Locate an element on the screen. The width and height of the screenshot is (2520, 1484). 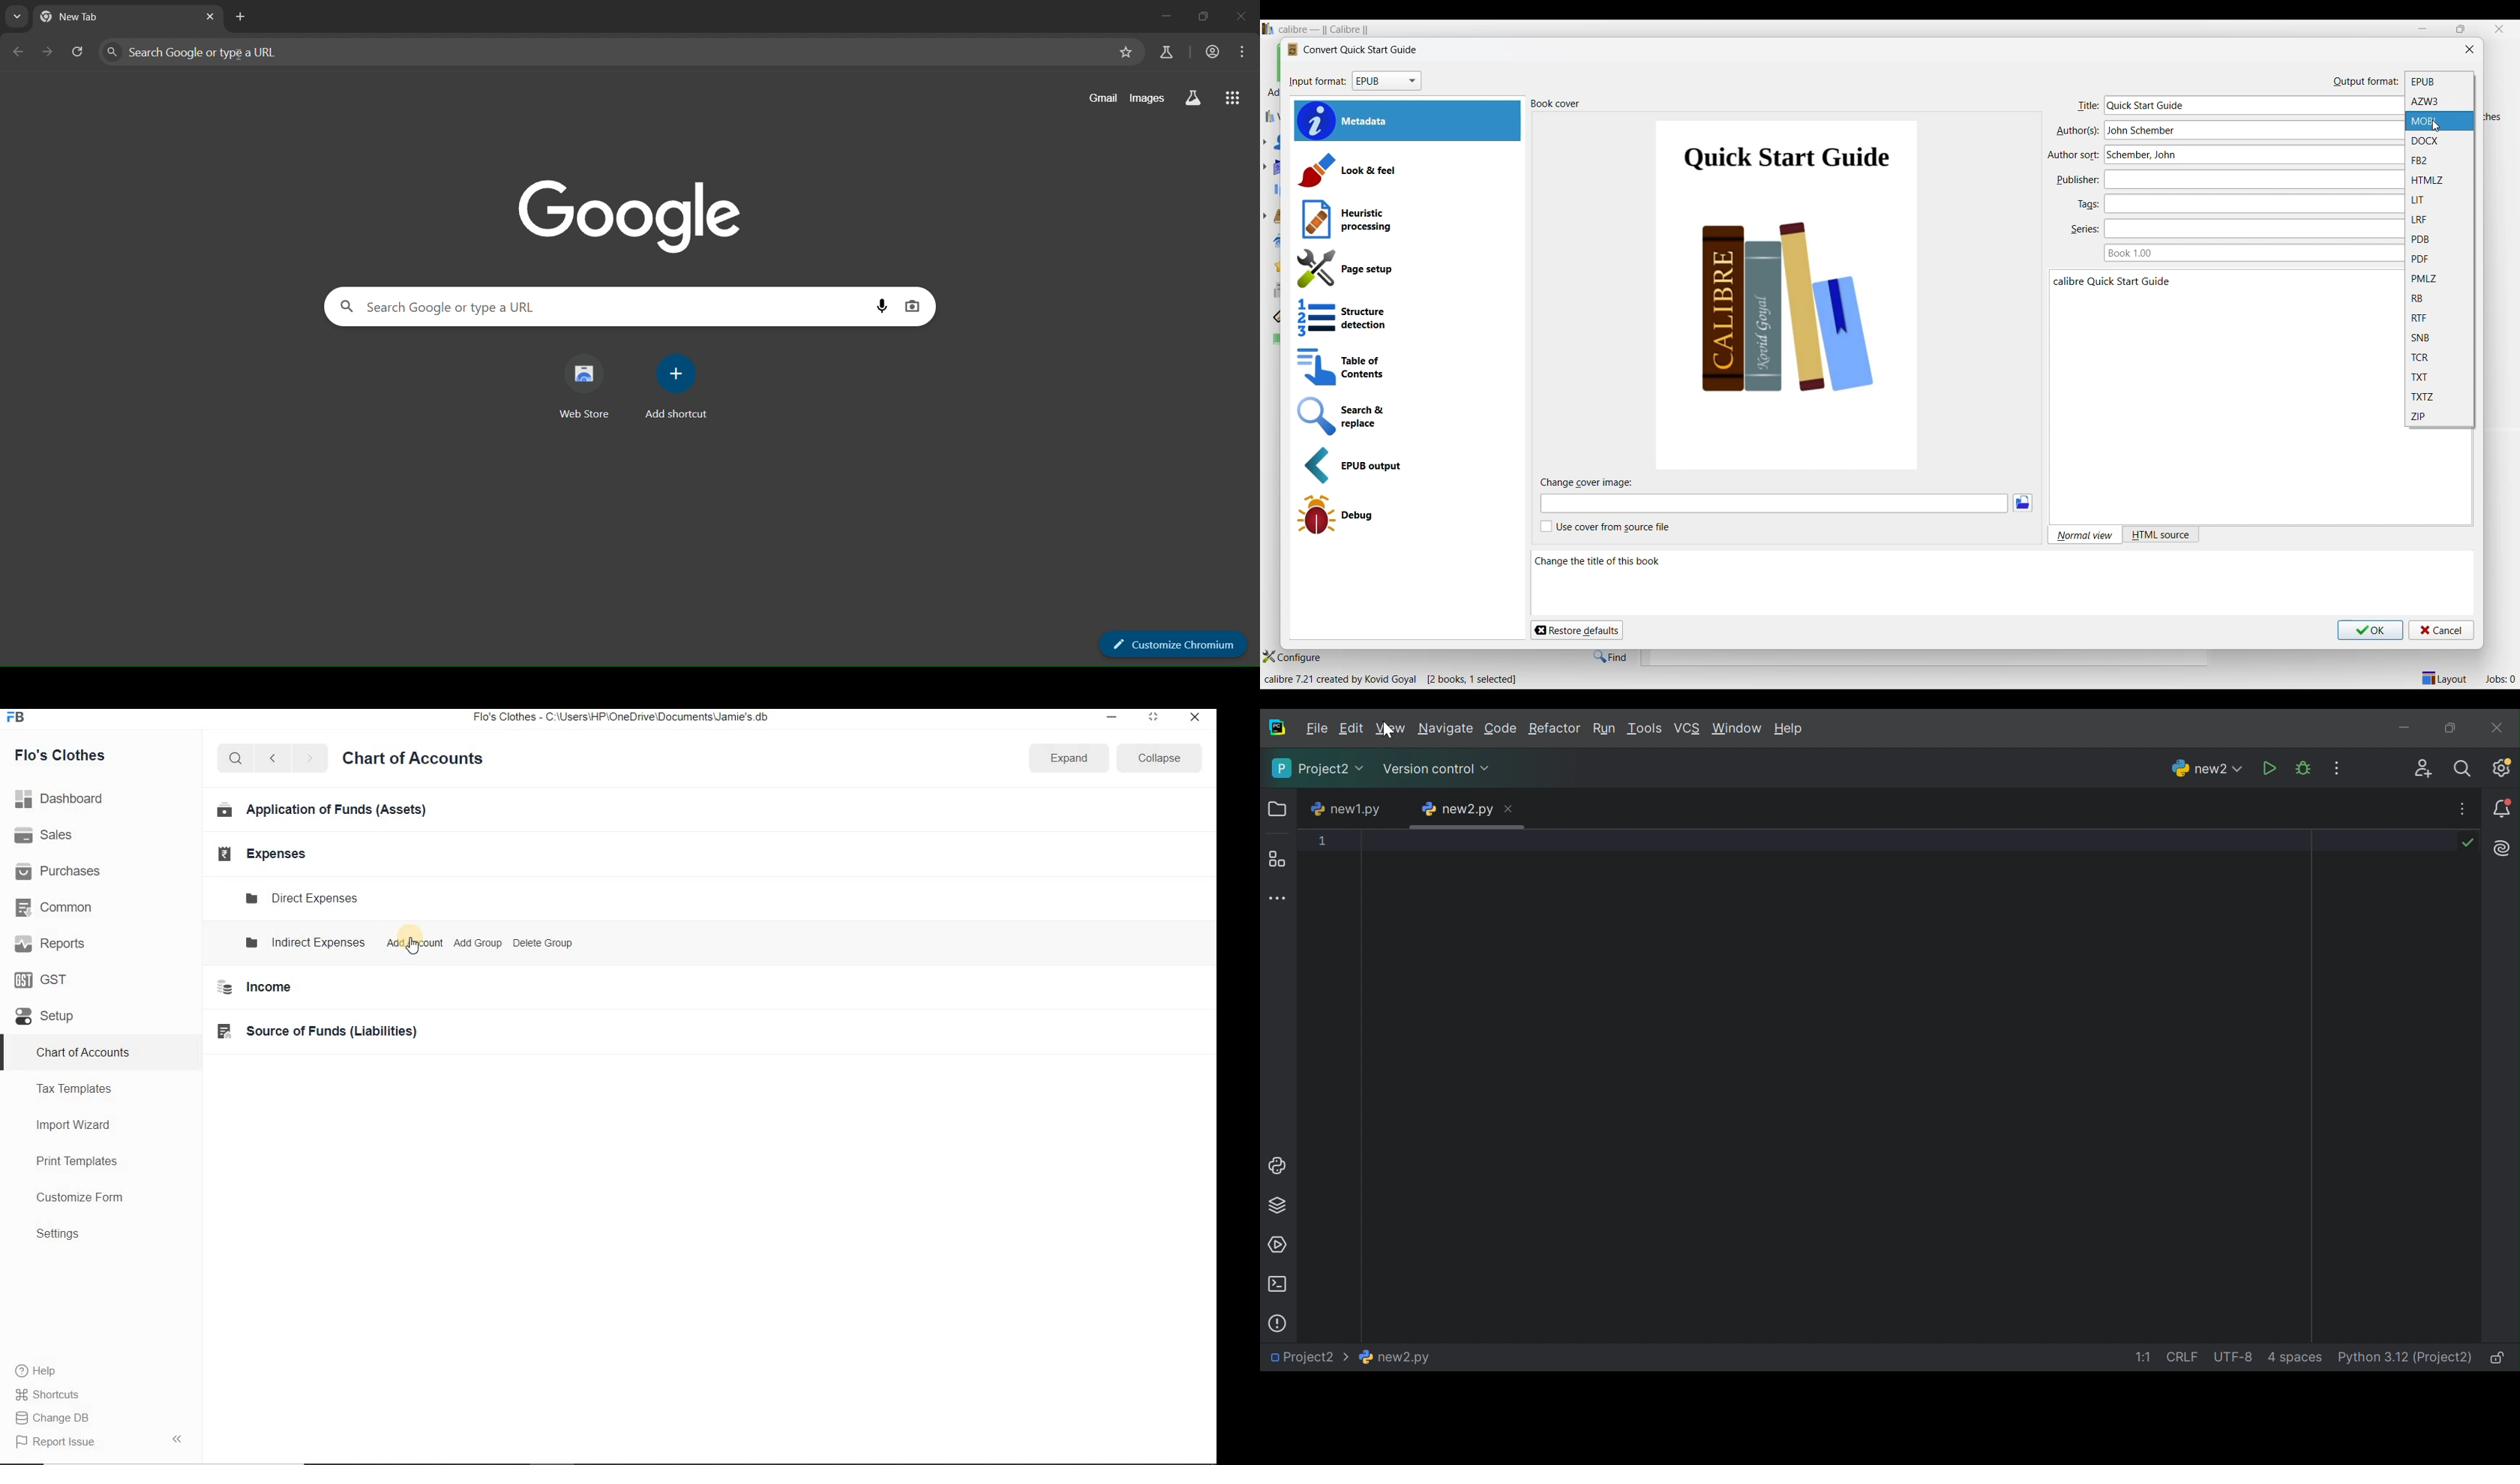
set up is located at coordinates (45, 1017).